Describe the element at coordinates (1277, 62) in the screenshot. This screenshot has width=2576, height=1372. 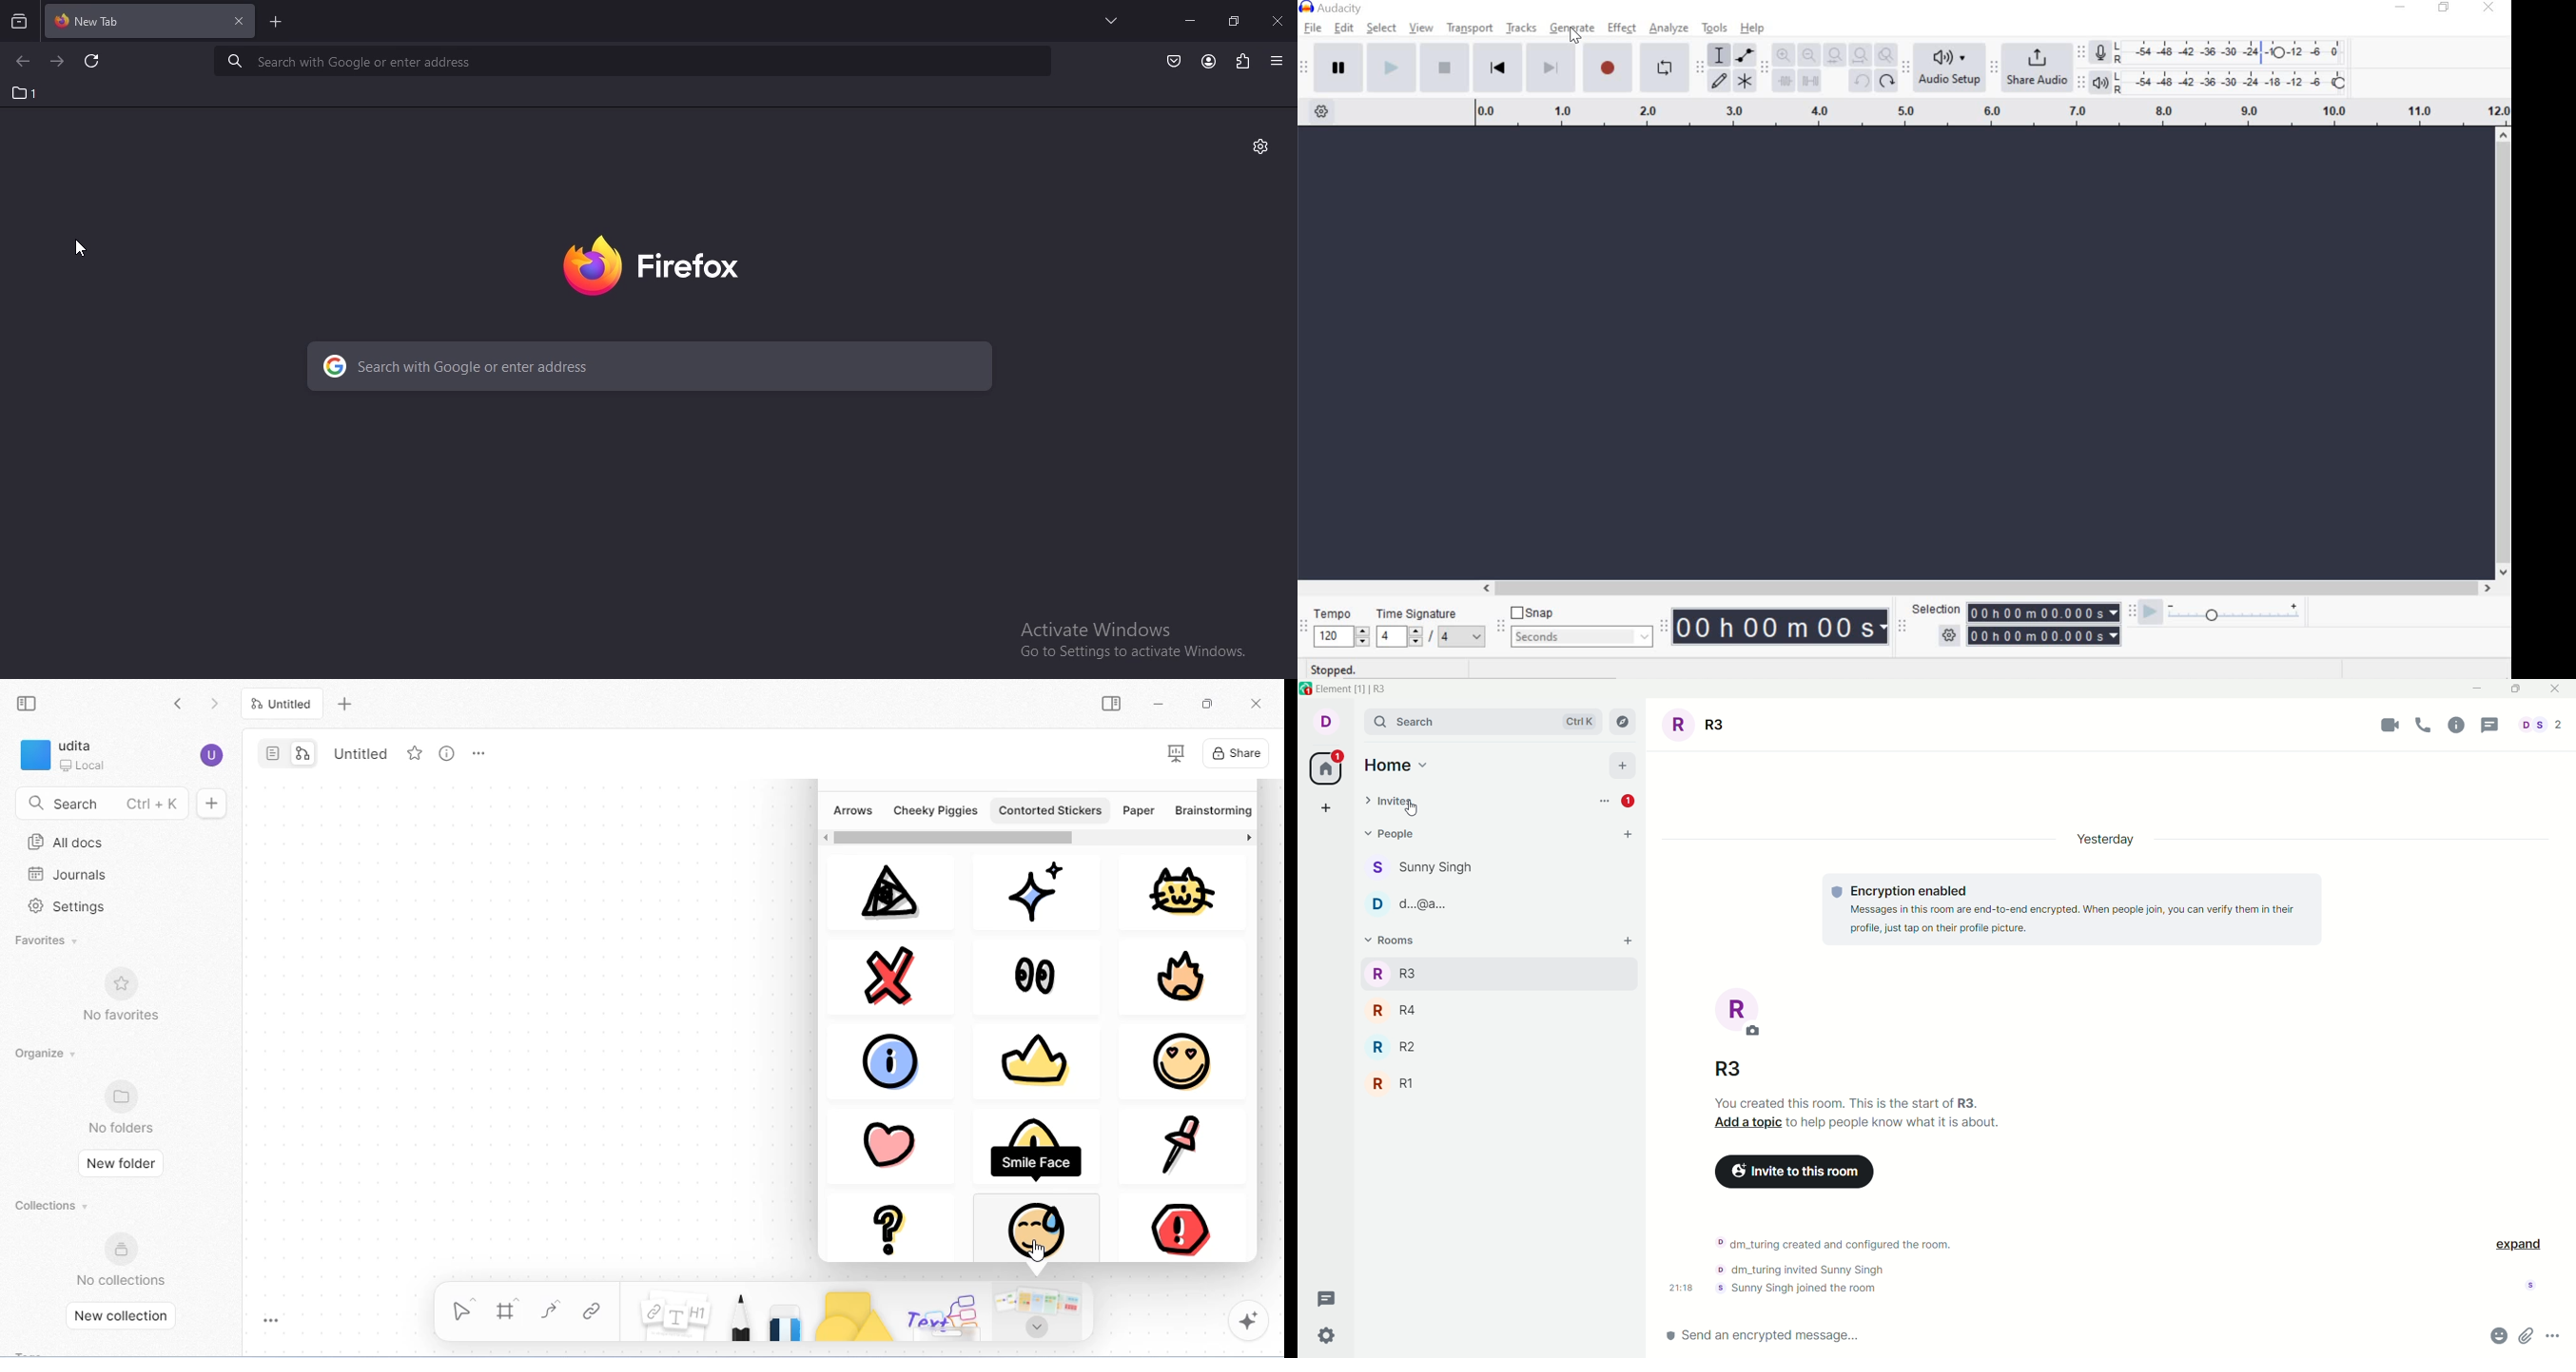
I see `open application menu` at that location.